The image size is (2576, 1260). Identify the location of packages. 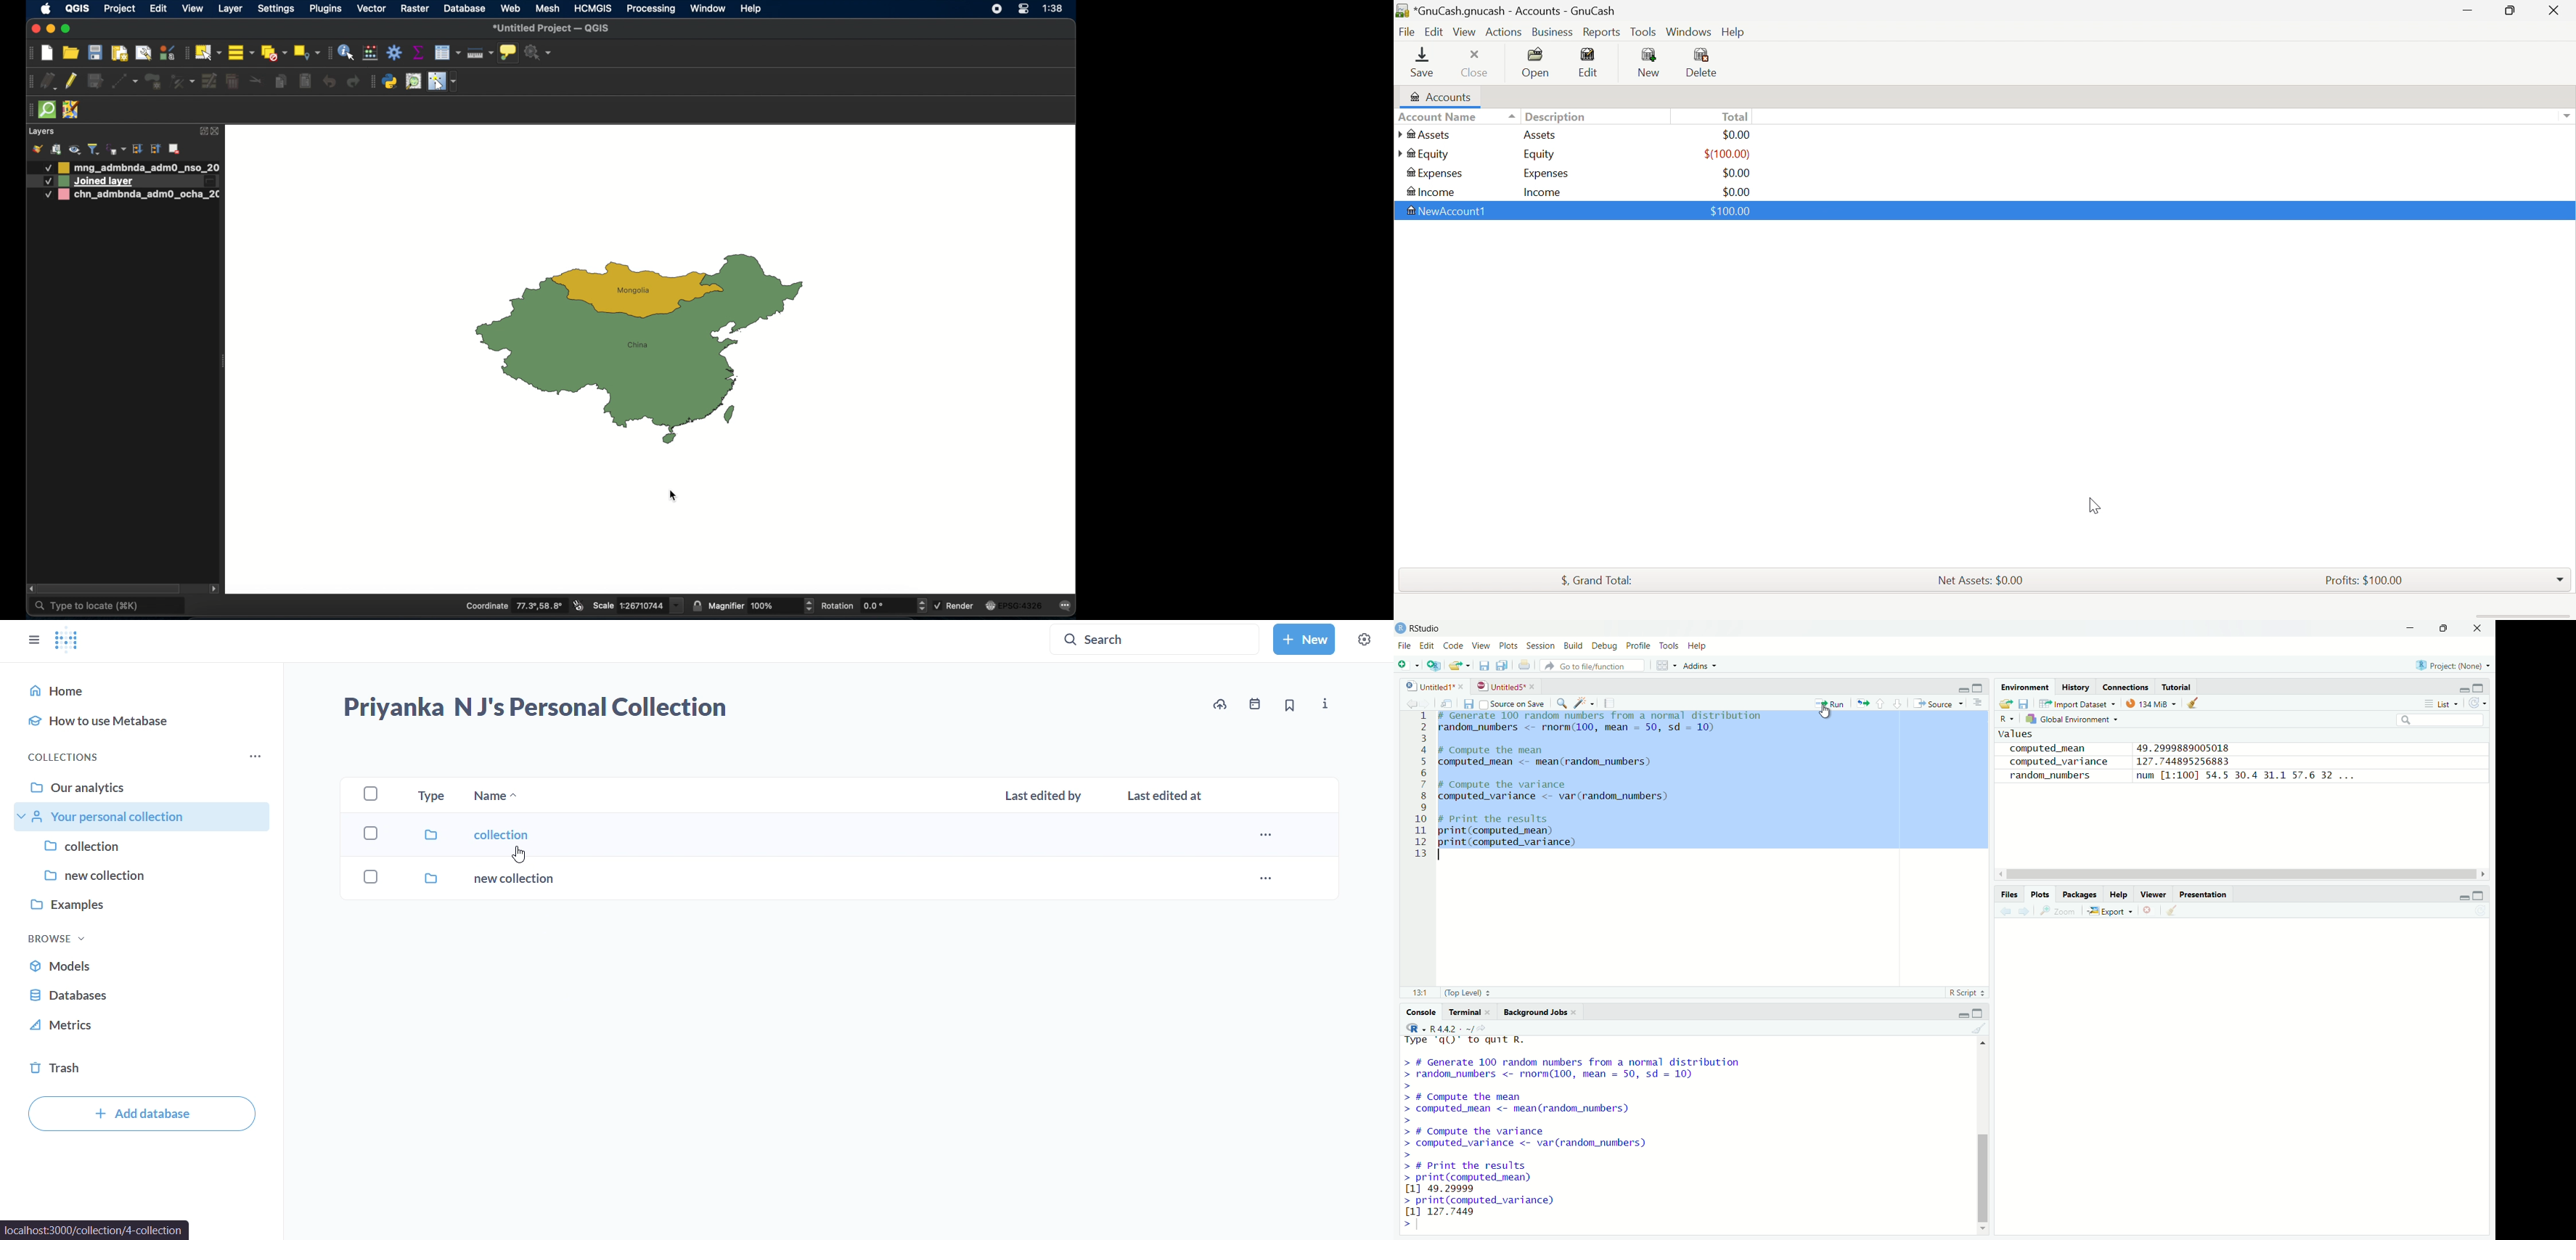
(2081, 894).